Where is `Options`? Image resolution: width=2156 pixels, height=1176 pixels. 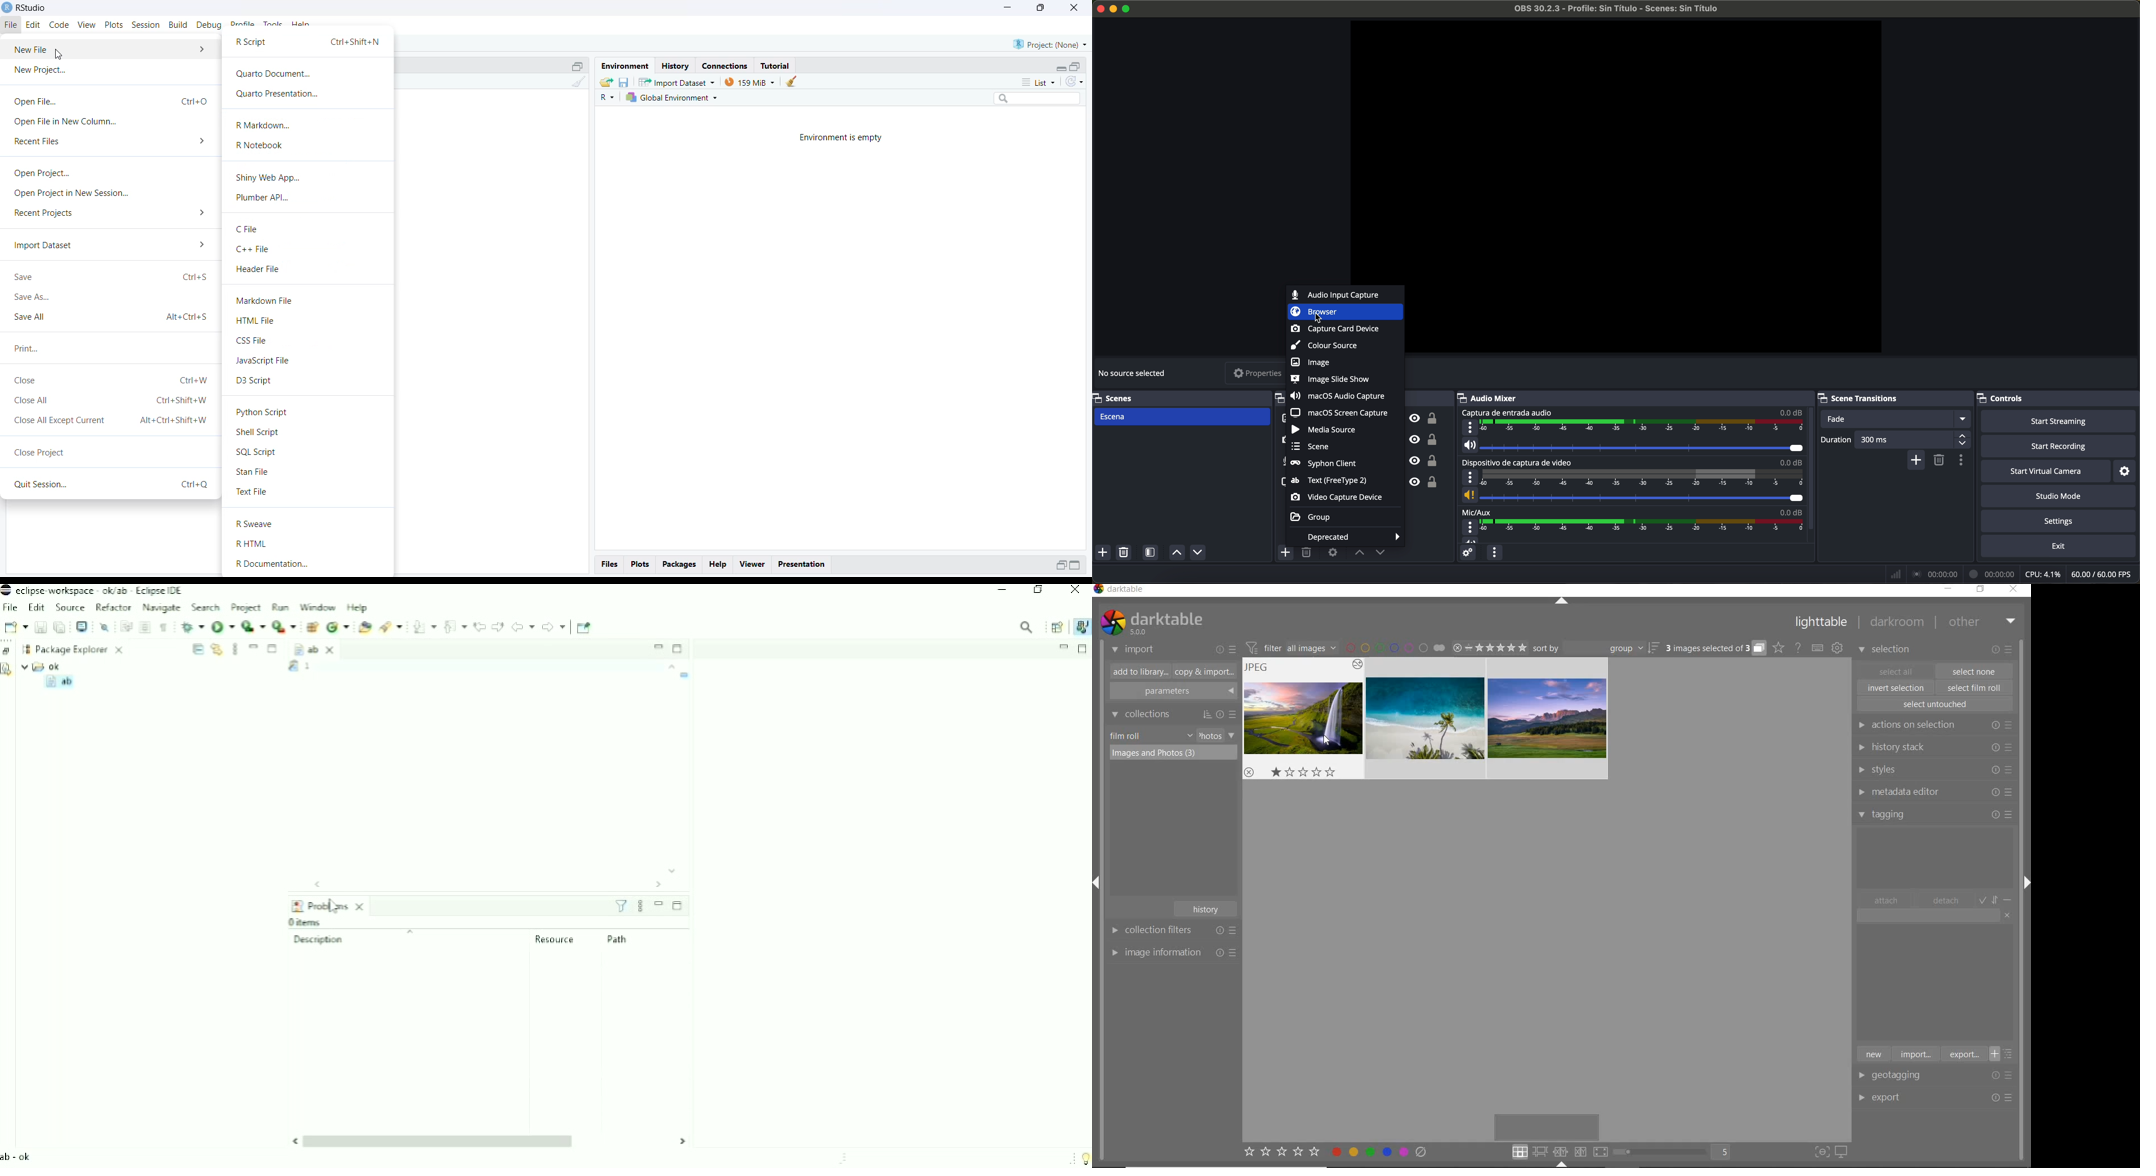 Options is located at coordinates (2004, 1098).